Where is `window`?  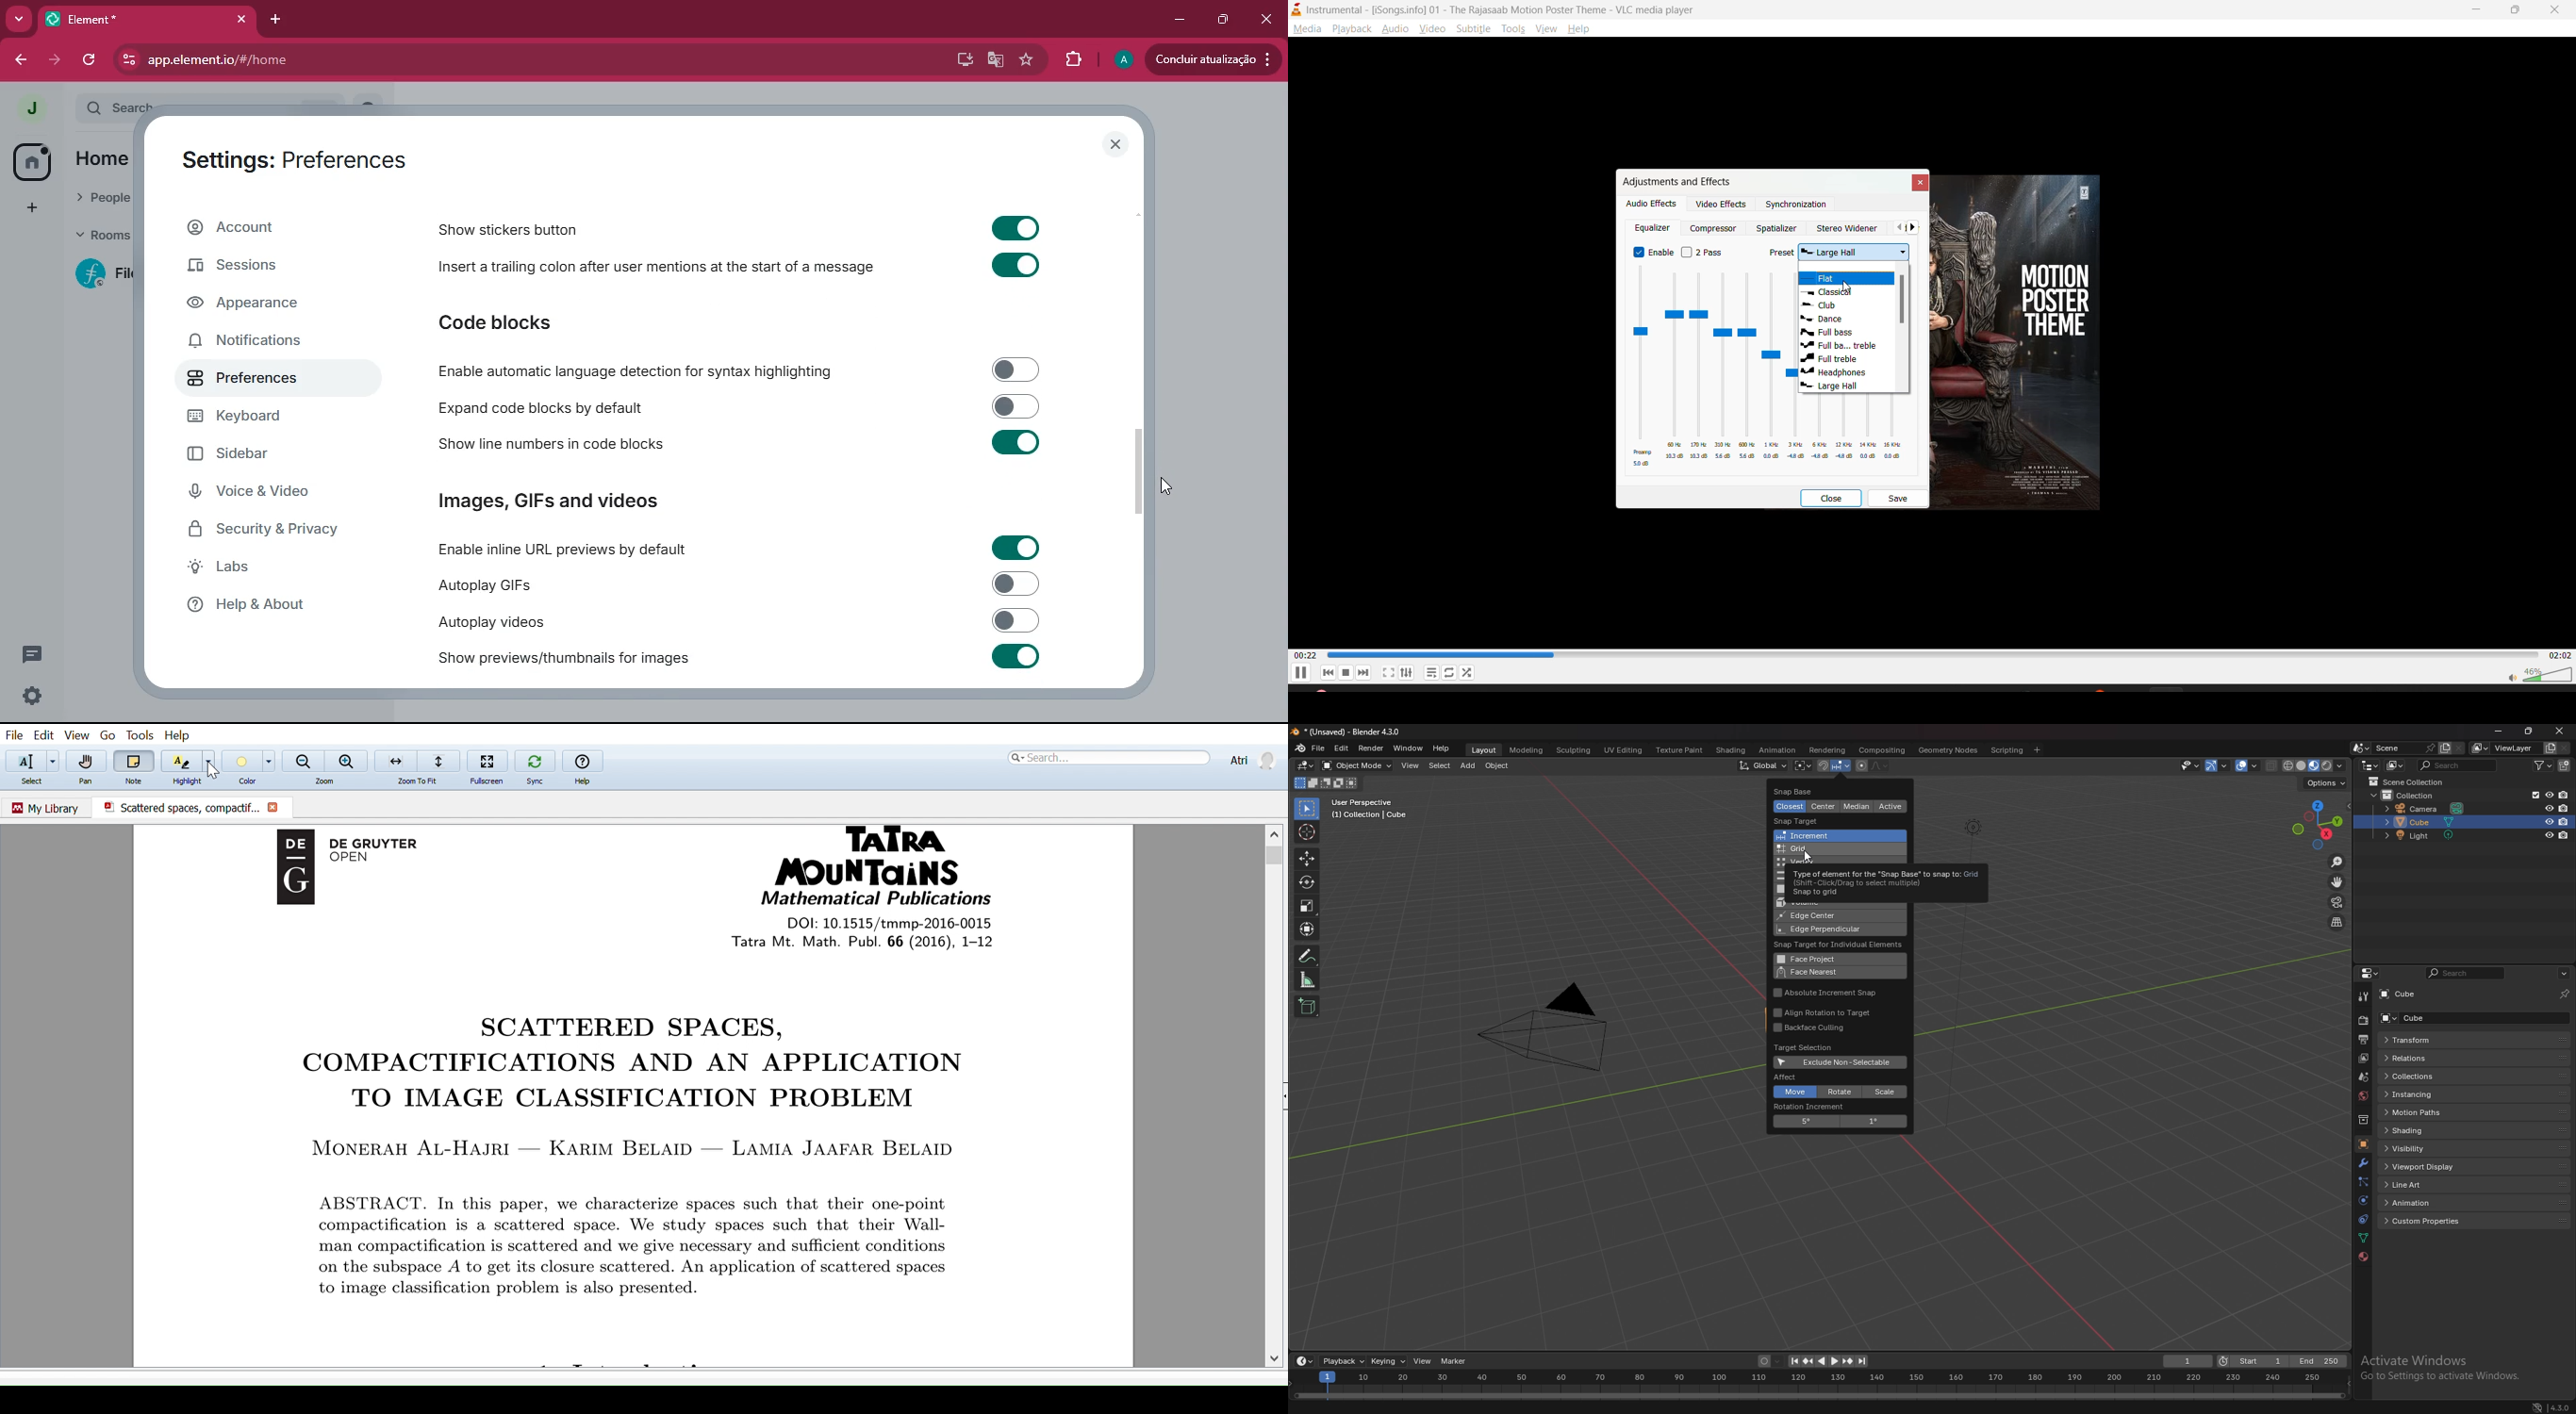
window is located at coordinates (1407, 748).